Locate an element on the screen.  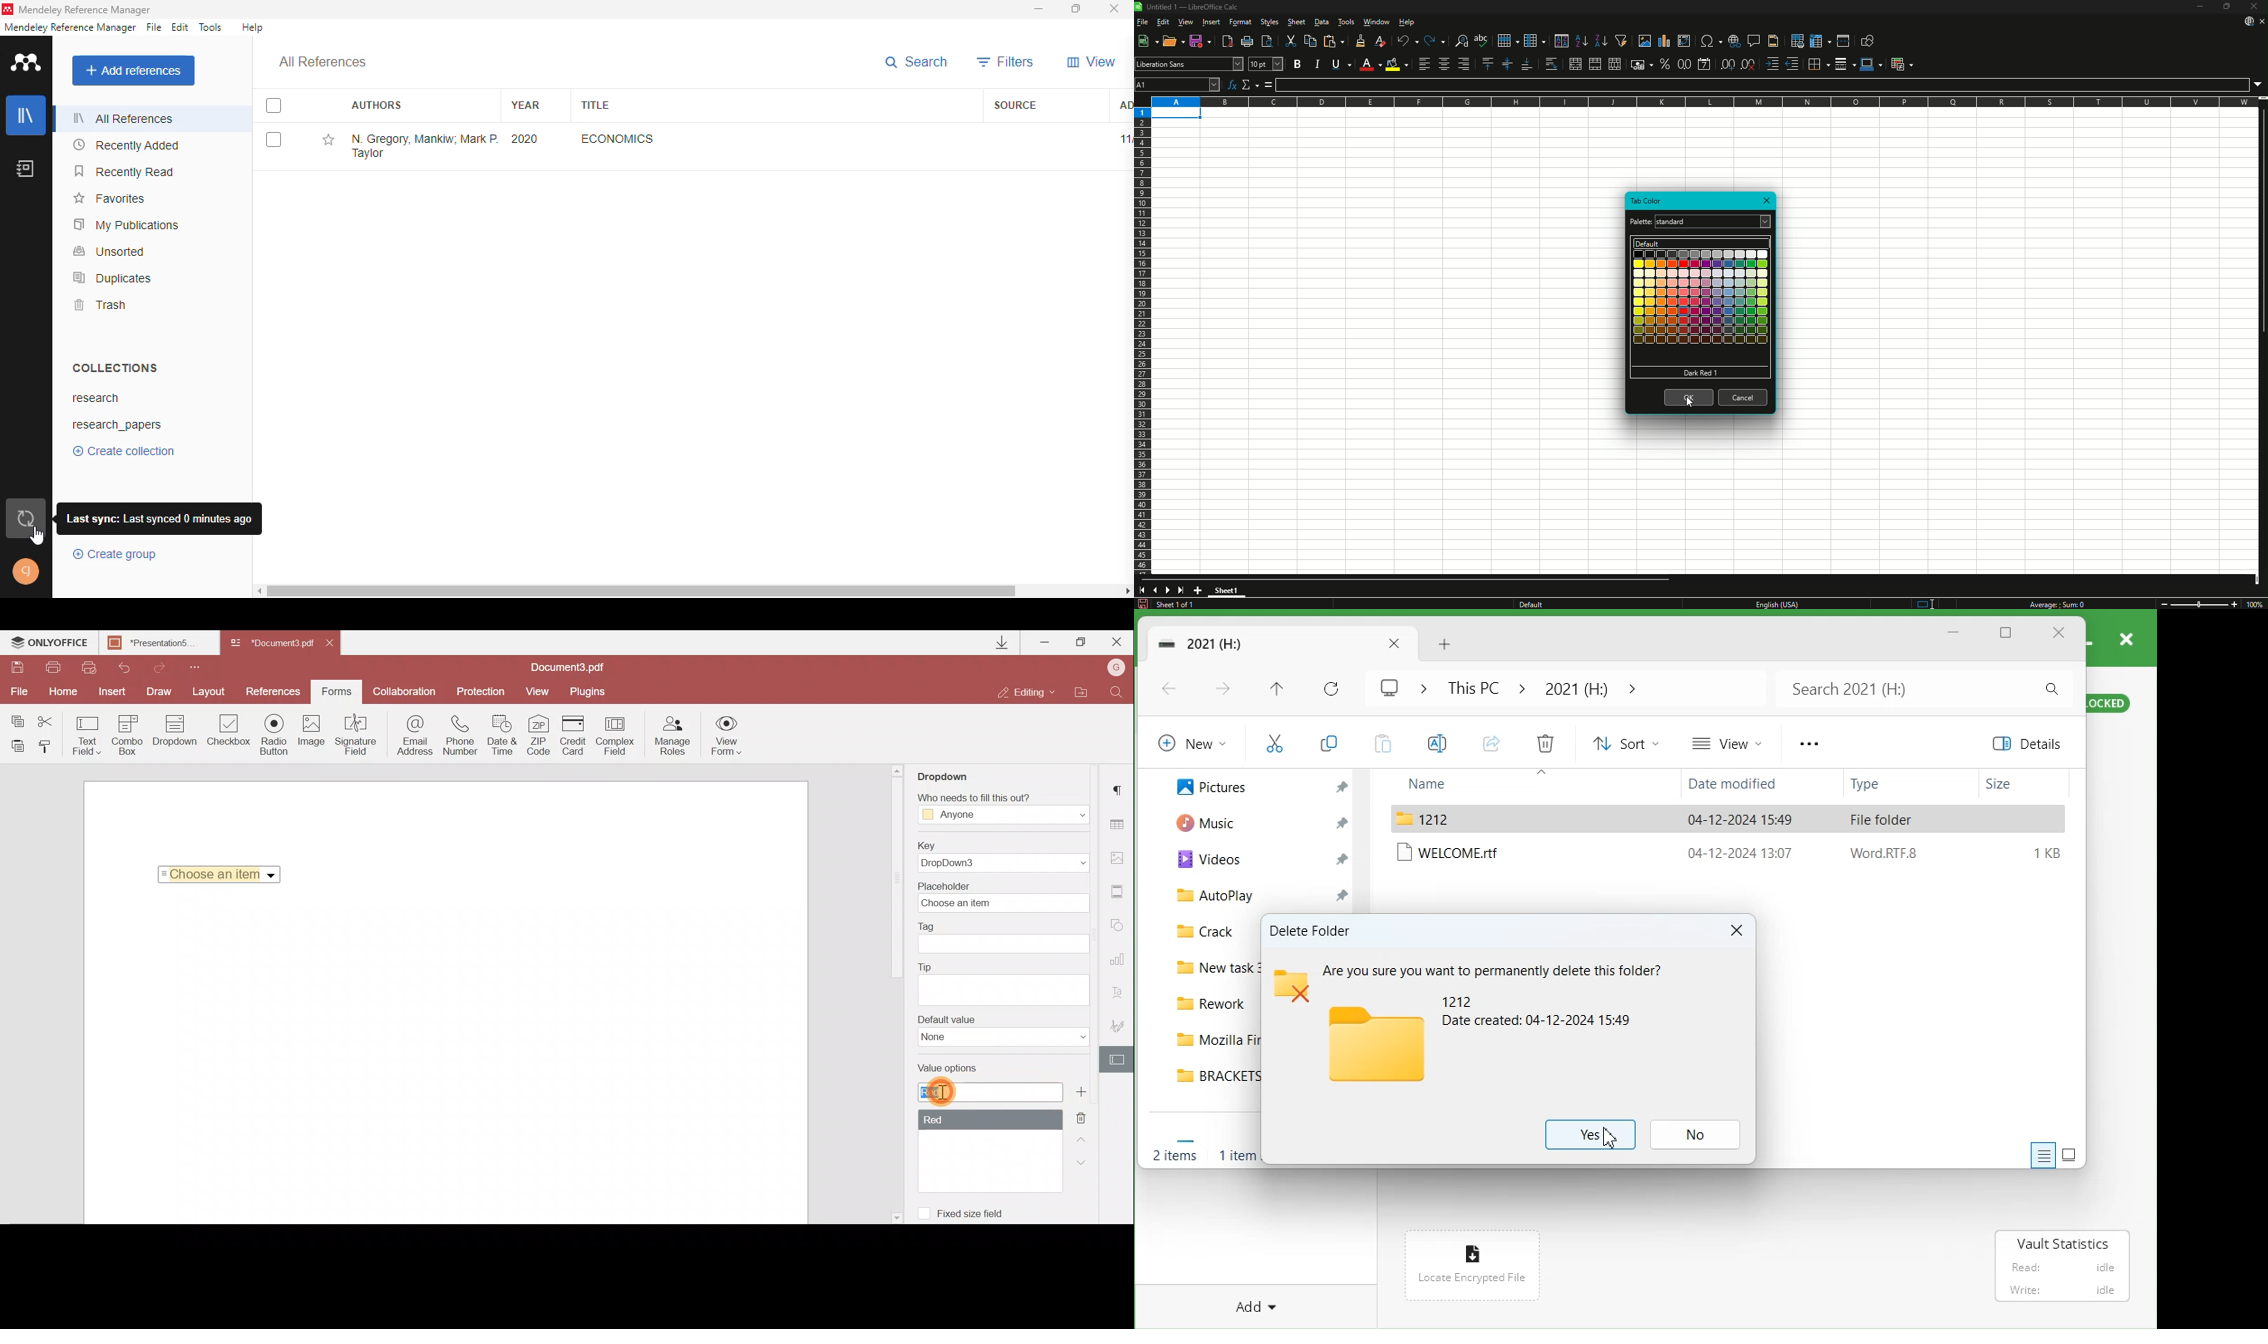
Conditional is located at coordinates (1902, 65).